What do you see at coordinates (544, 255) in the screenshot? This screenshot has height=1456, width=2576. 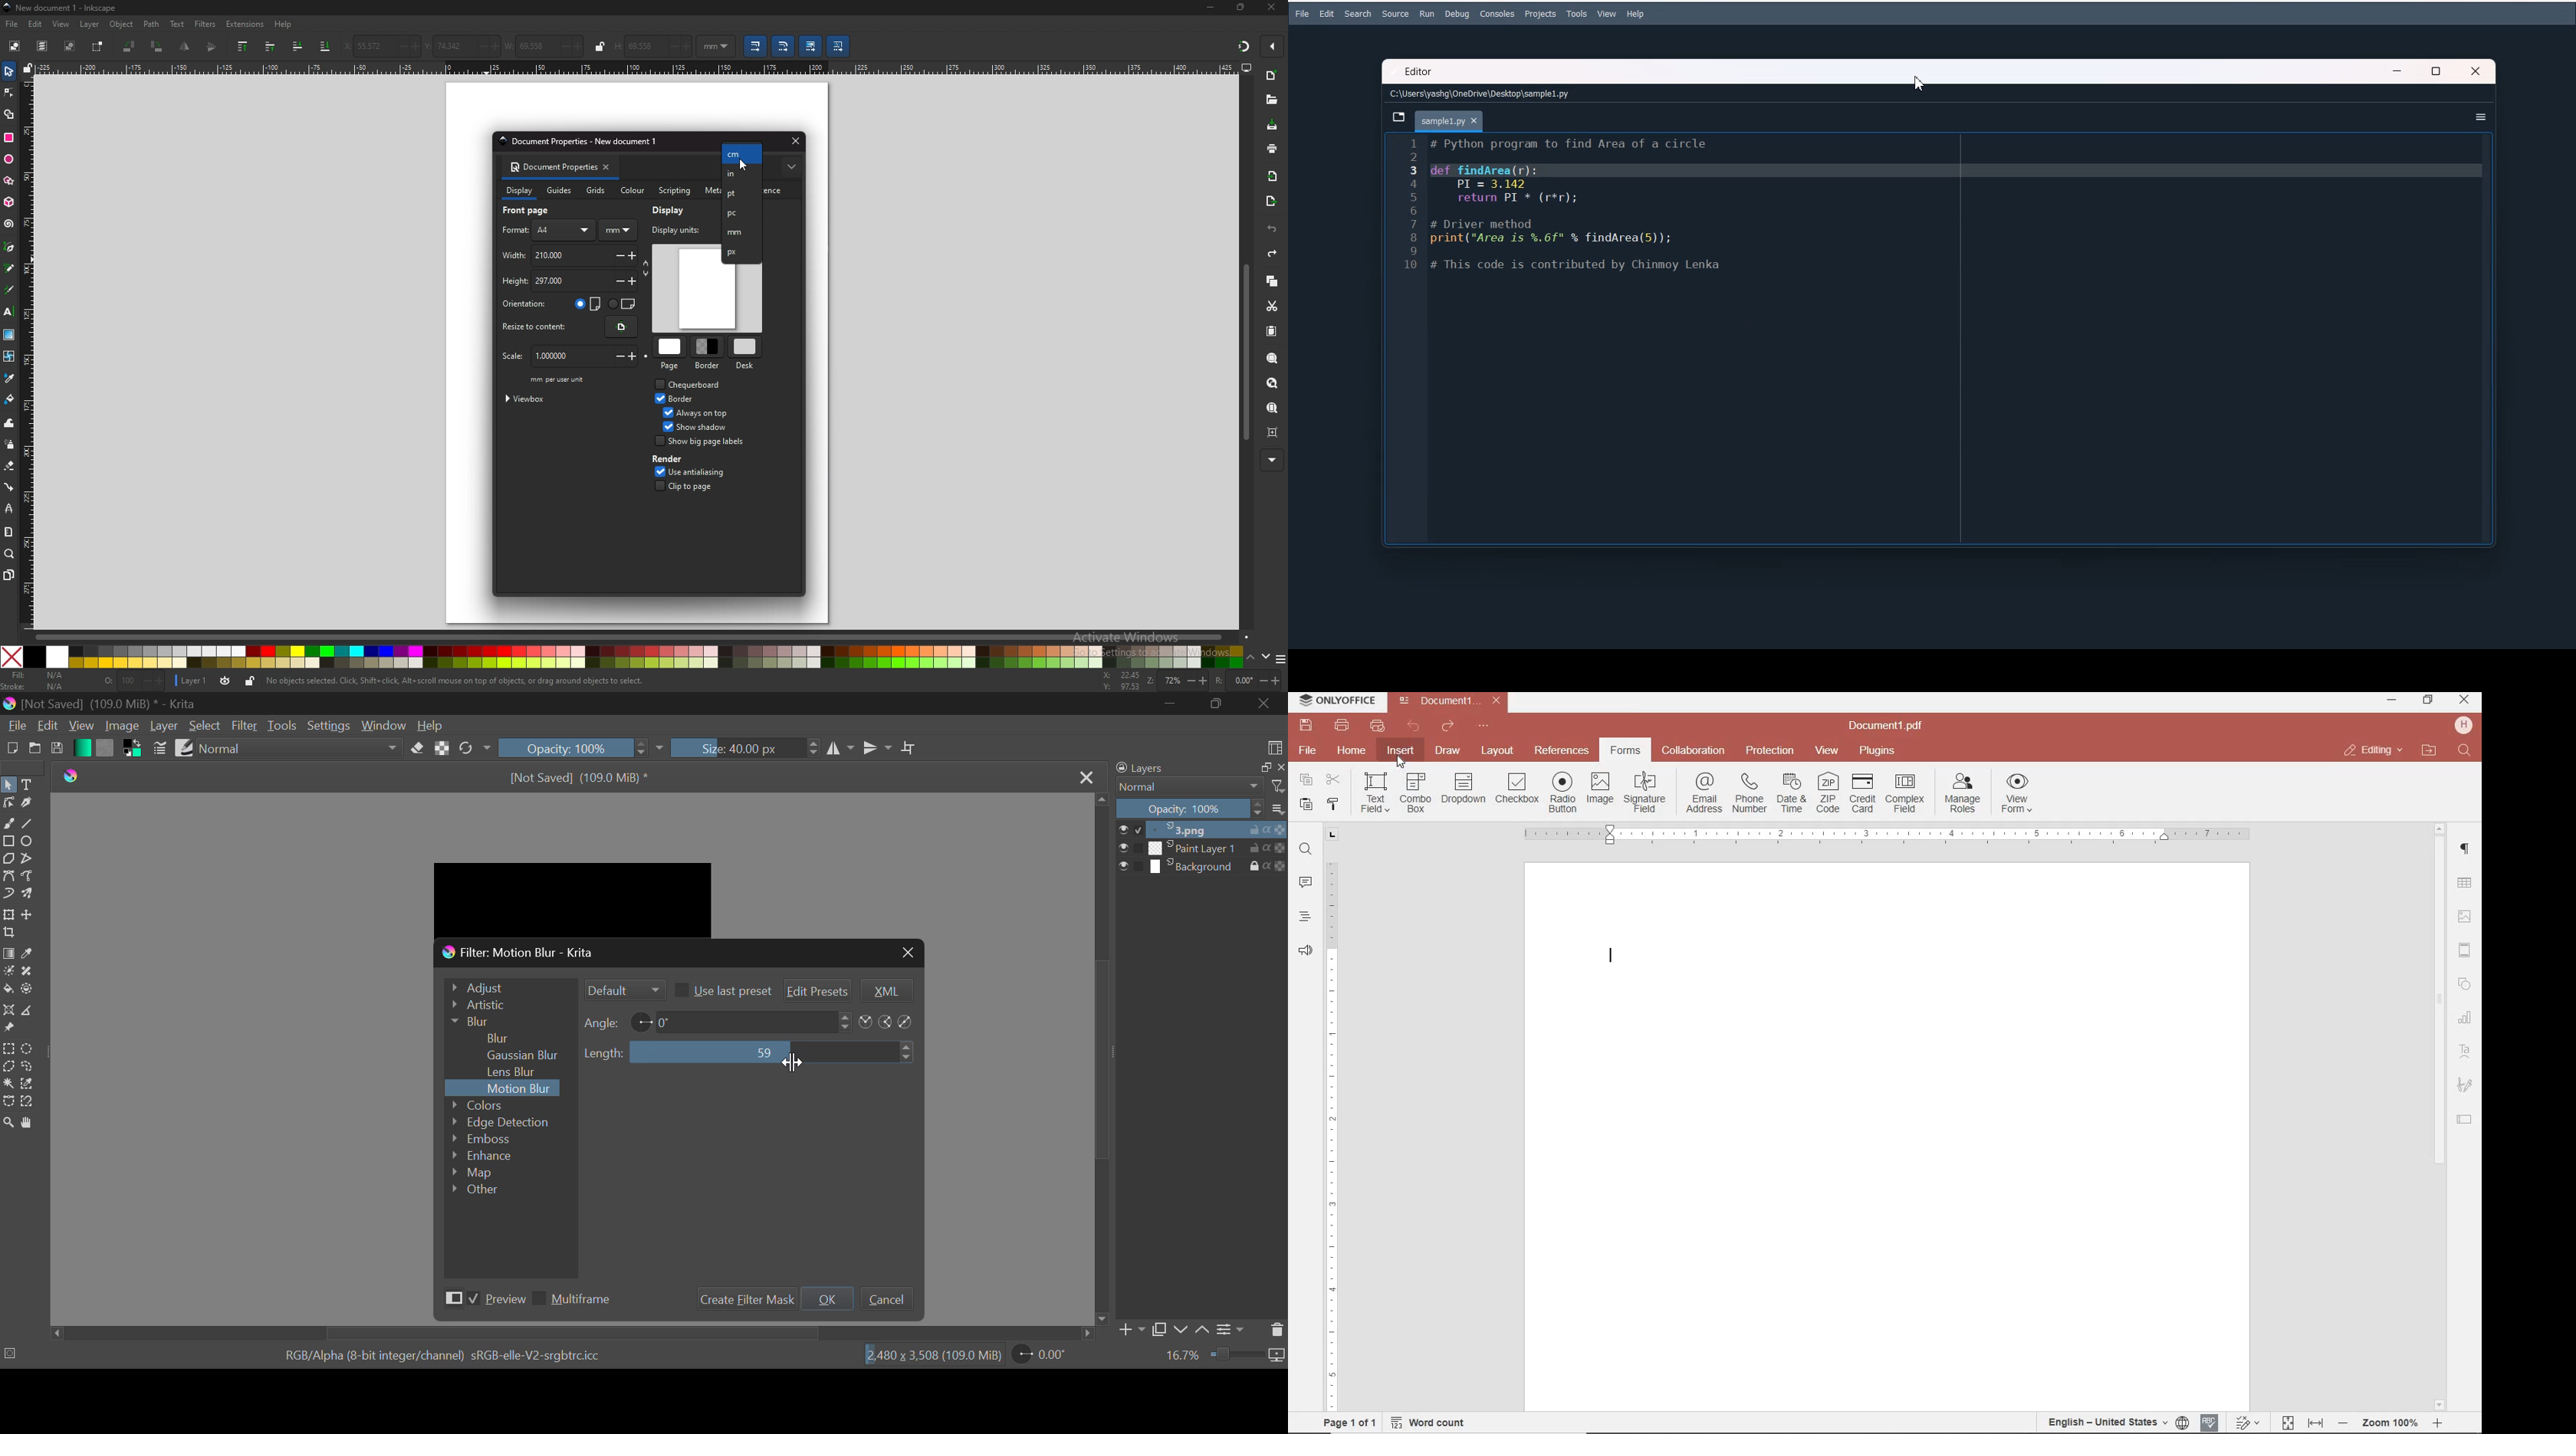 I see `width` at bounding box center [544, 255].